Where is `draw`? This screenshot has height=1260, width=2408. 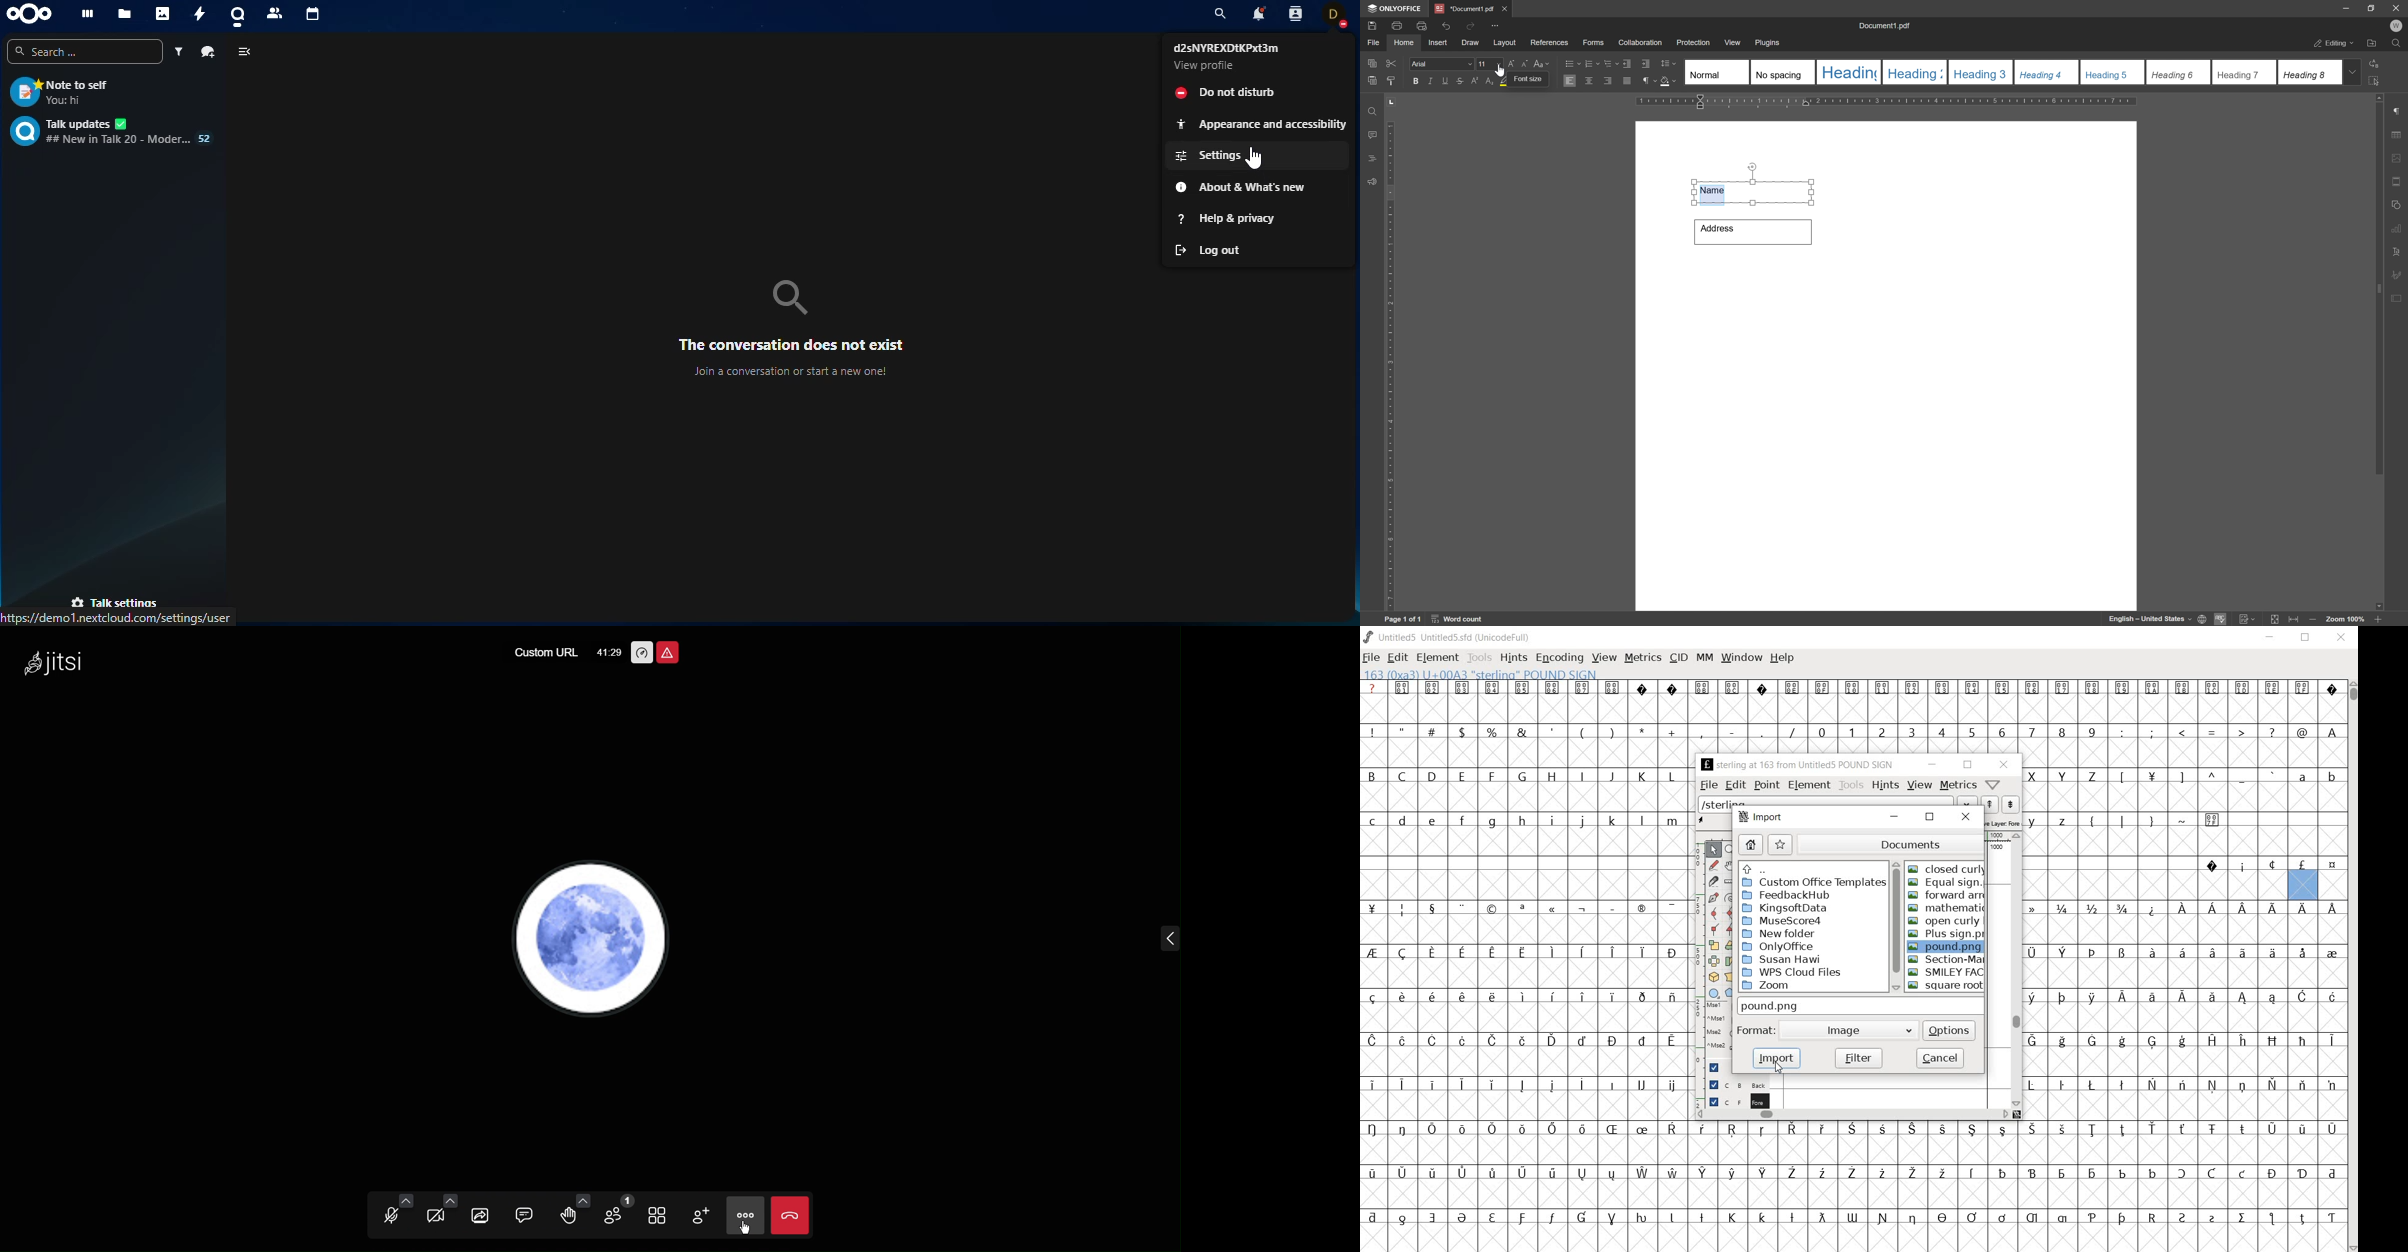
draw is located at coordinates (1470, 43).